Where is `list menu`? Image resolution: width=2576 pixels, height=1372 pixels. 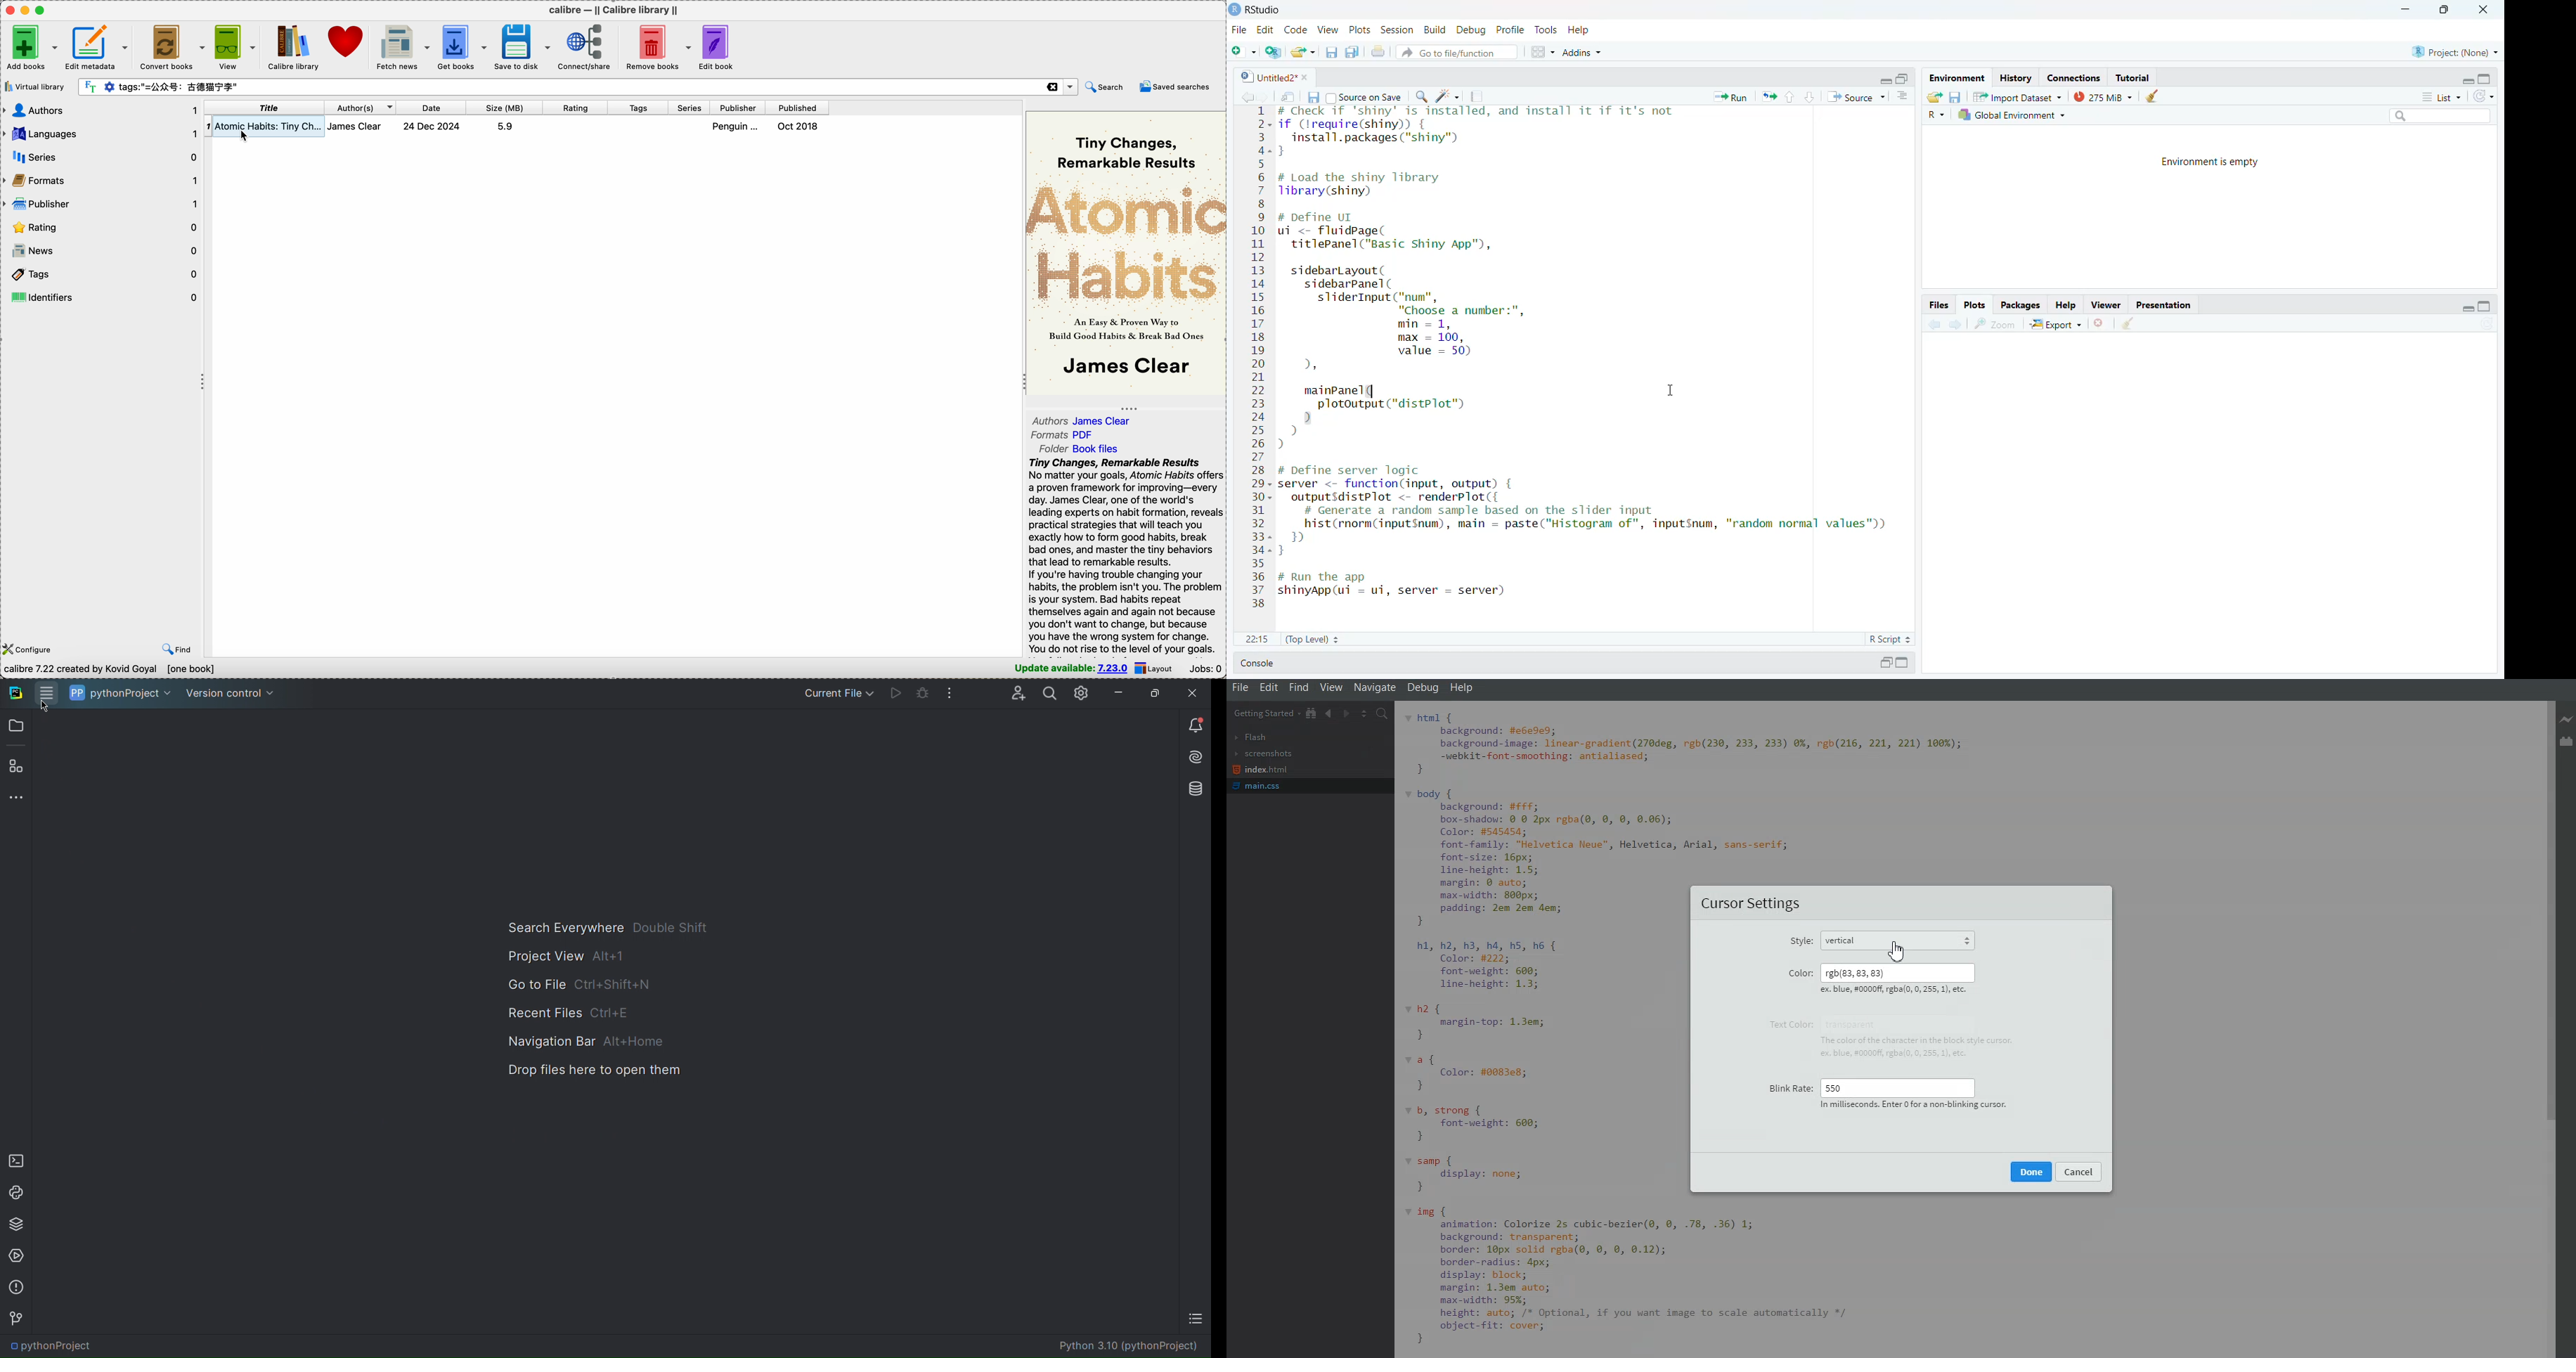
list menu is located at coordinates (2443, 97).